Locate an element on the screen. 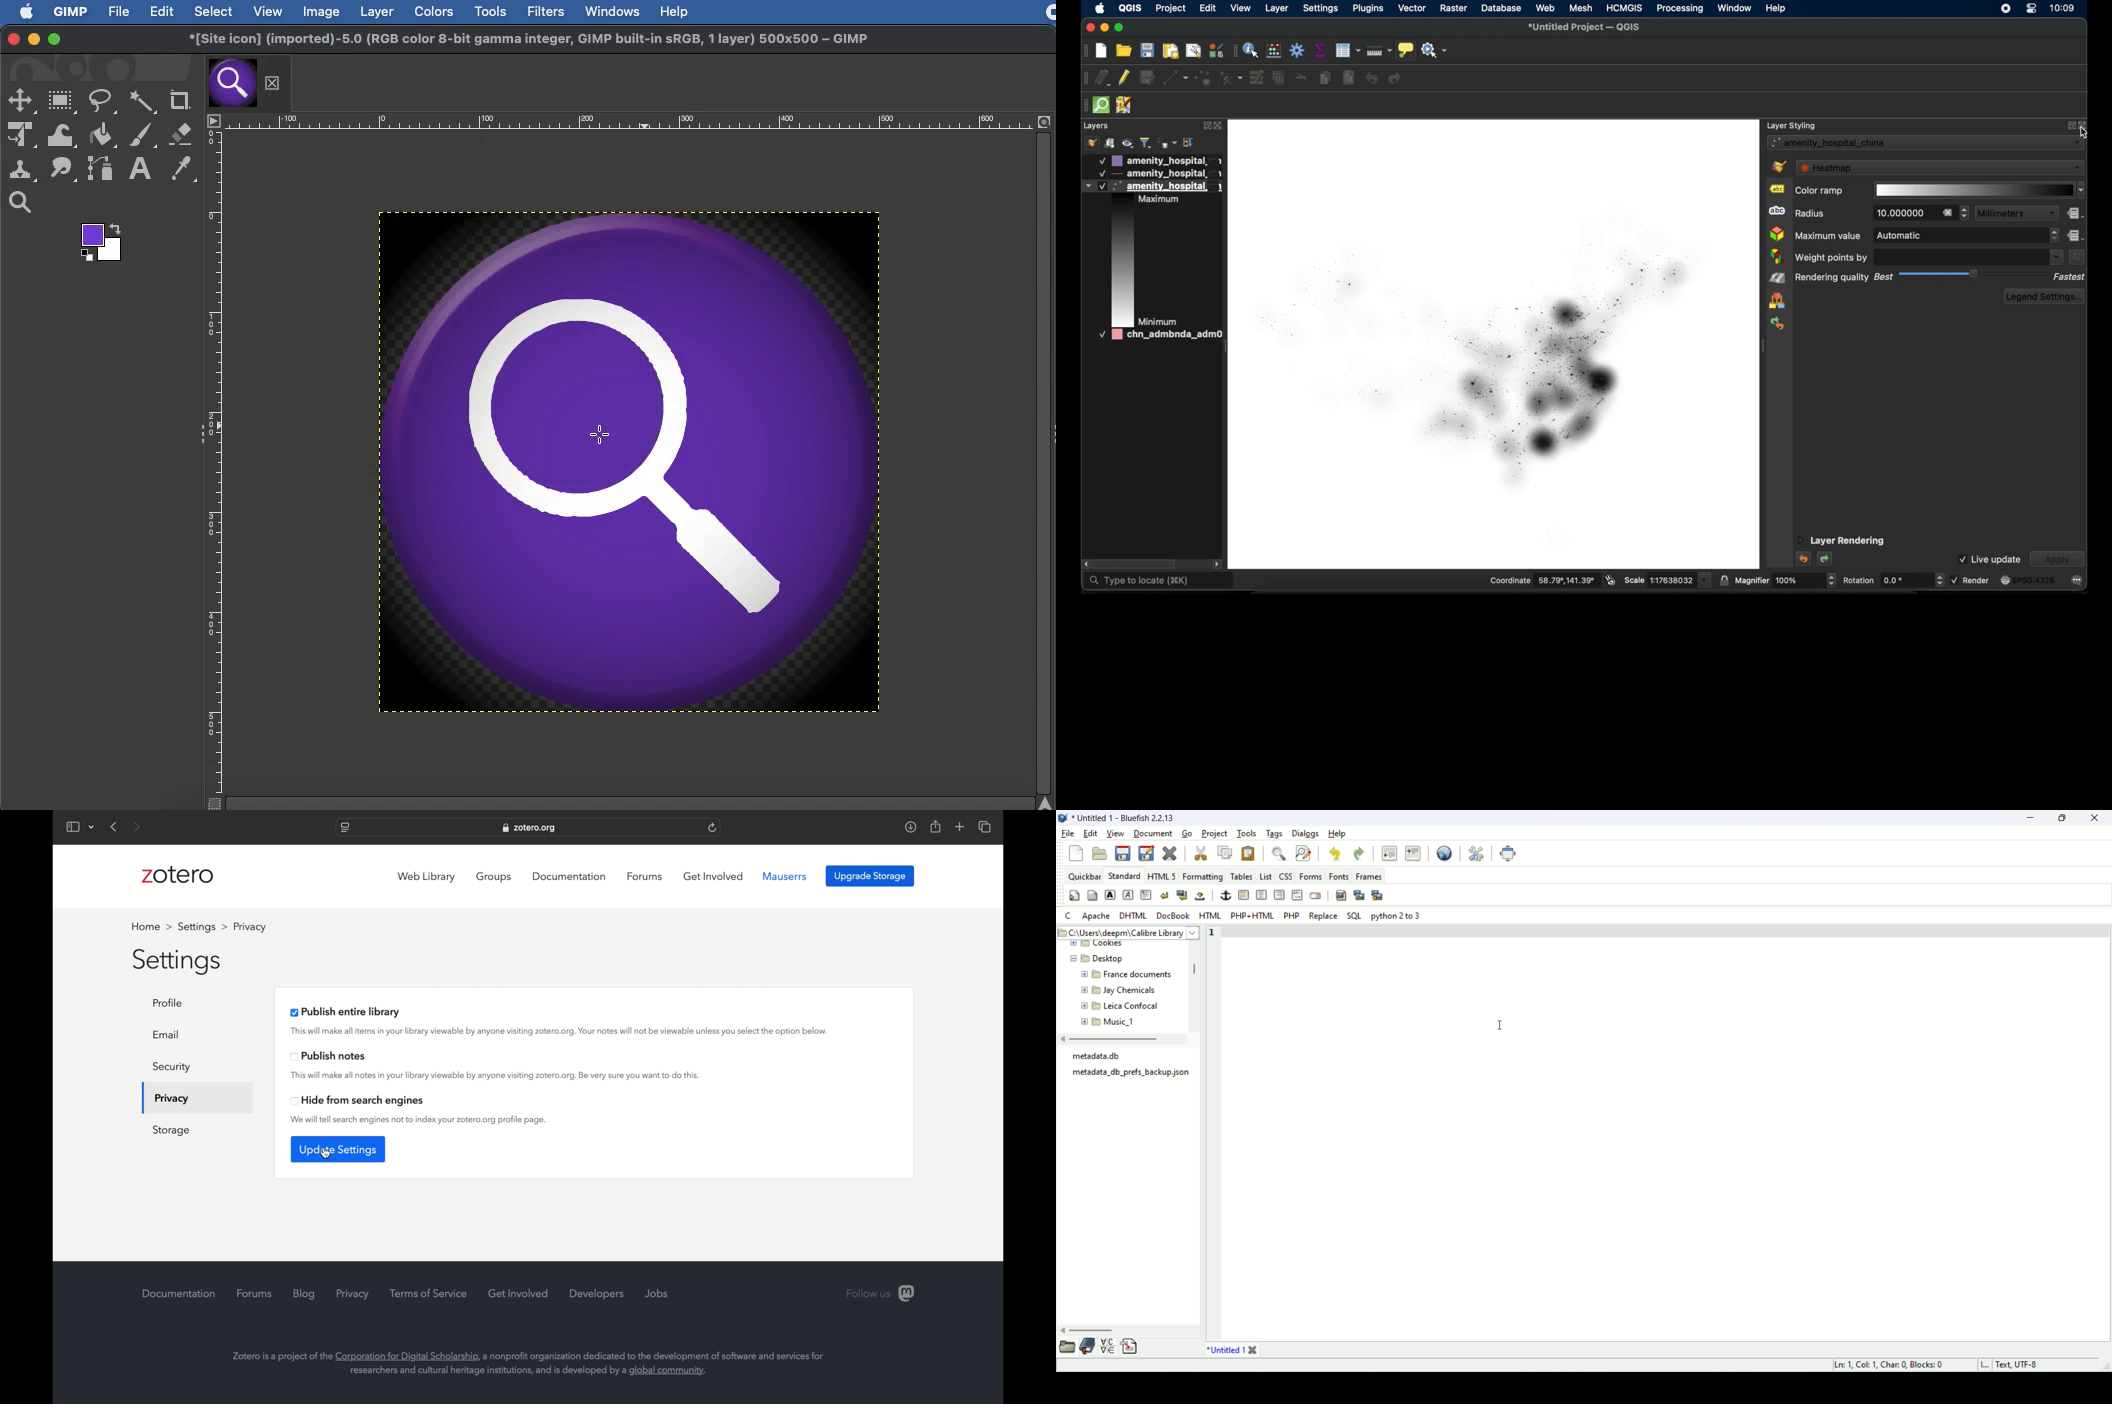 This screenshot has height=1428, width=2128. edit is located at coordinates (1208, 8).